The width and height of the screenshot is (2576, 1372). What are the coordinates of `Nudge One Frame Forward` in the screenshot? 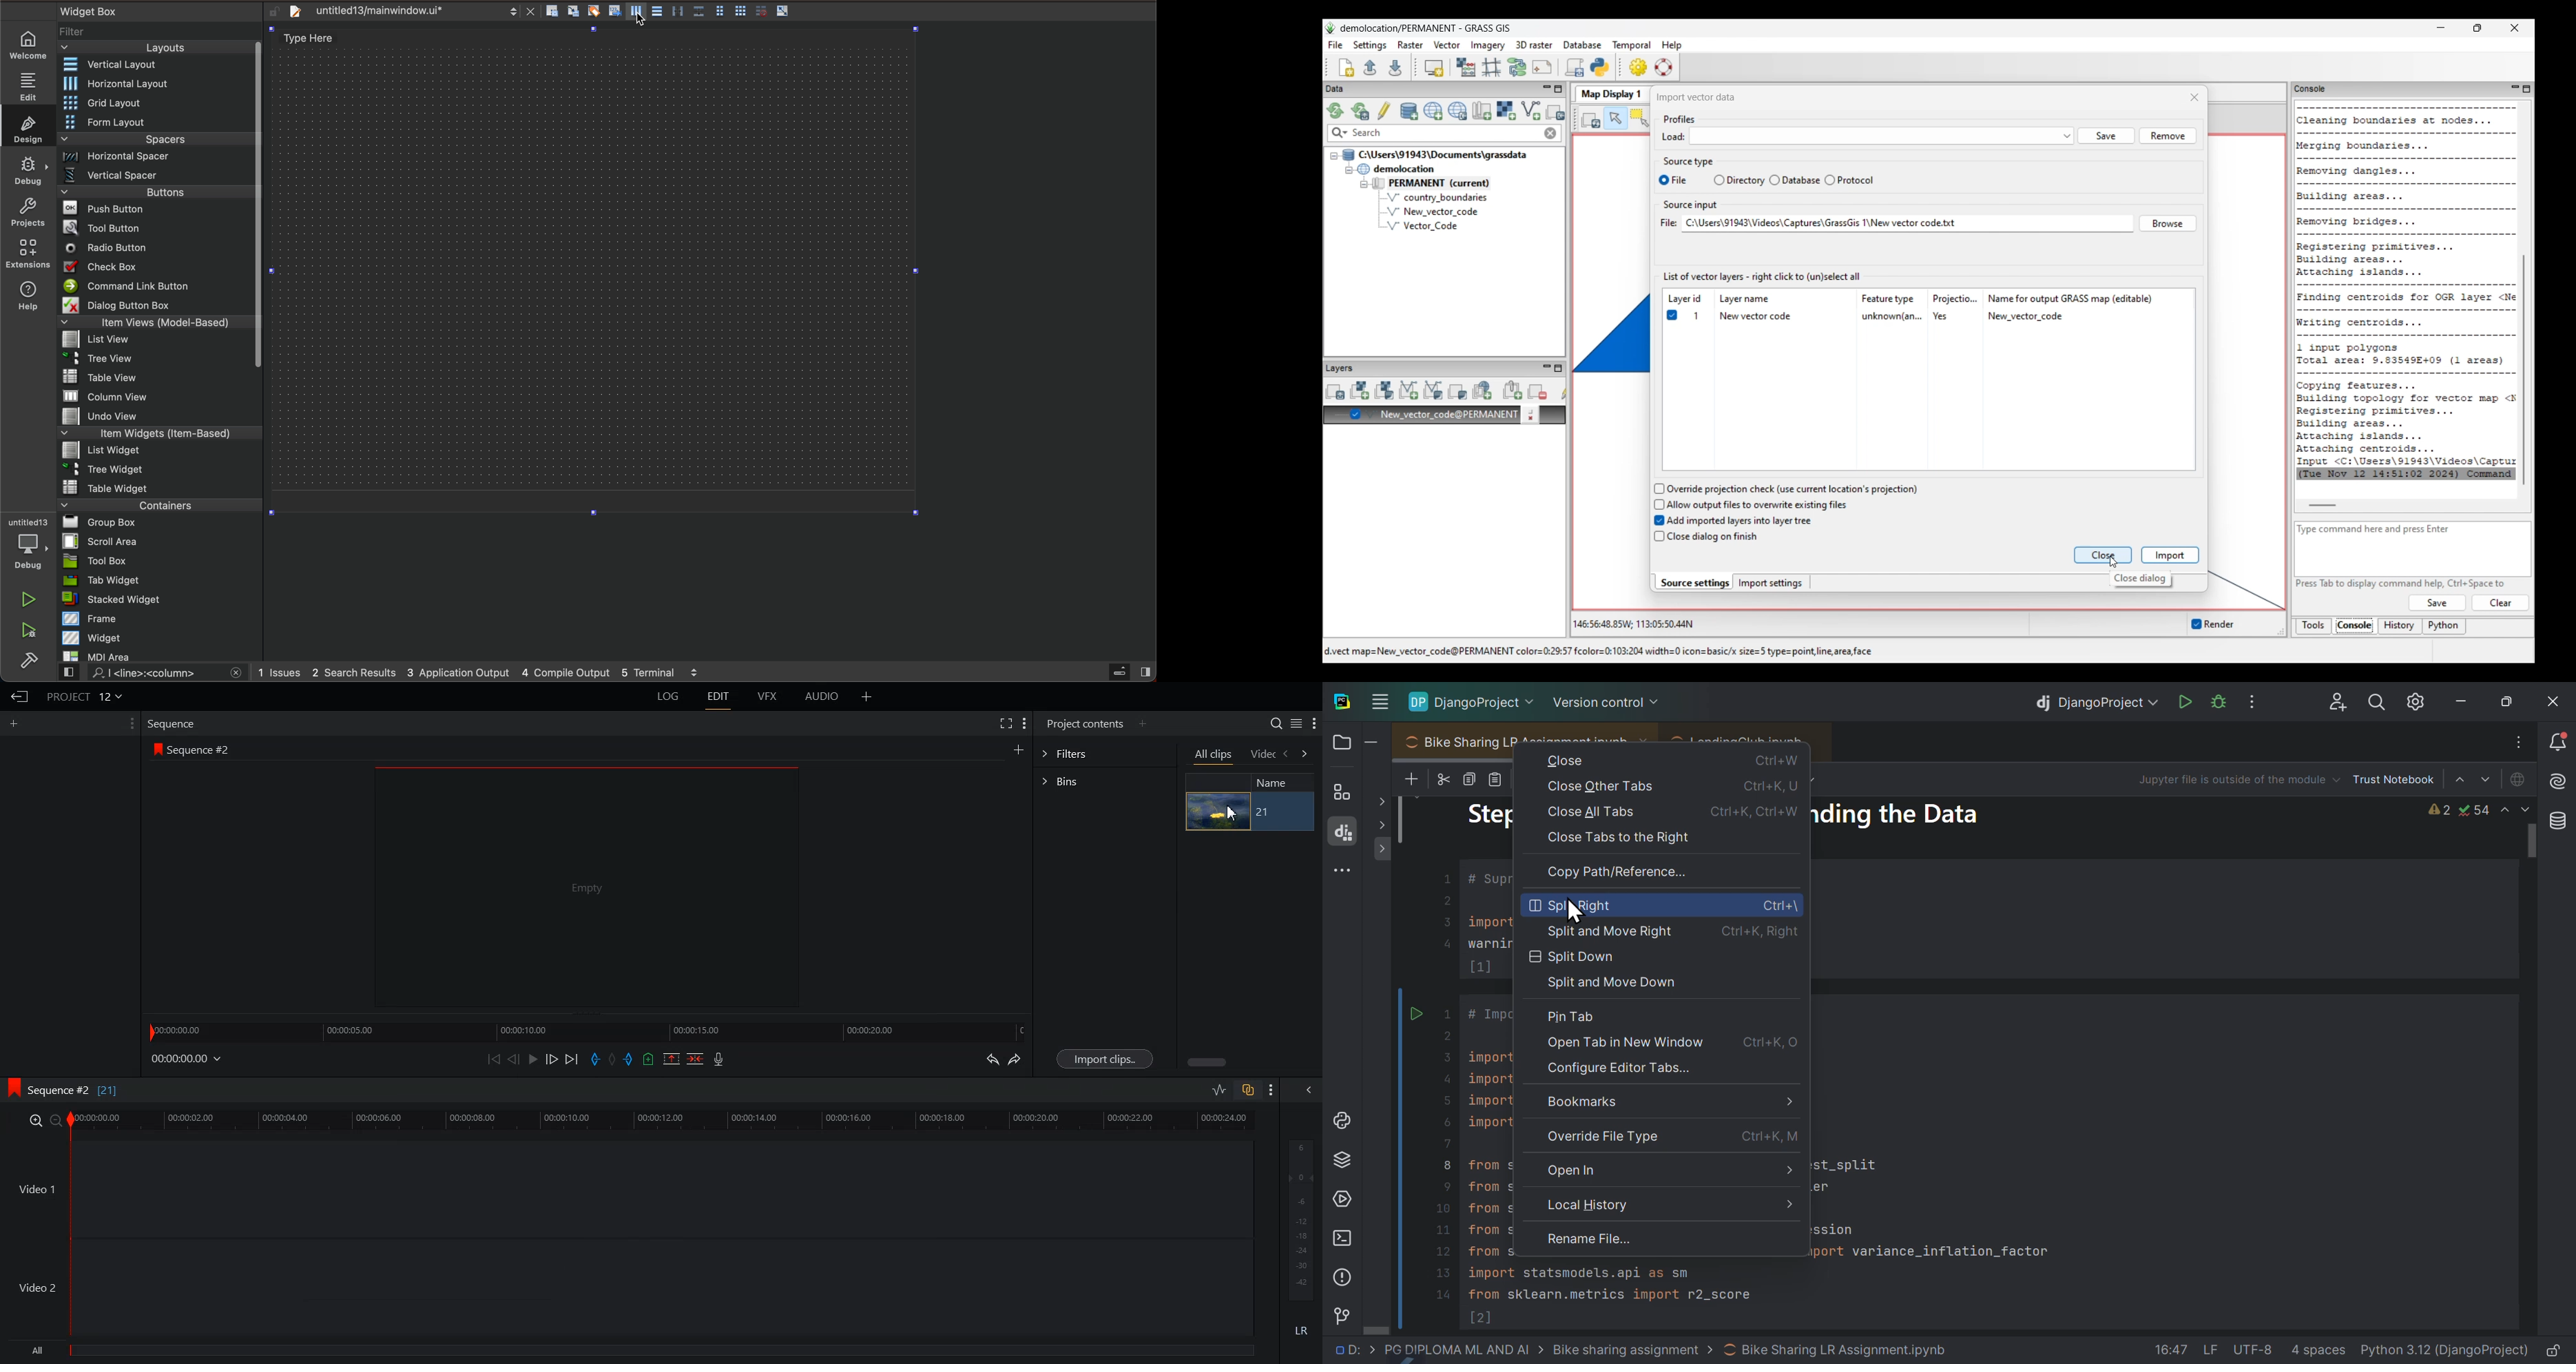 It's located at (552, 1060).